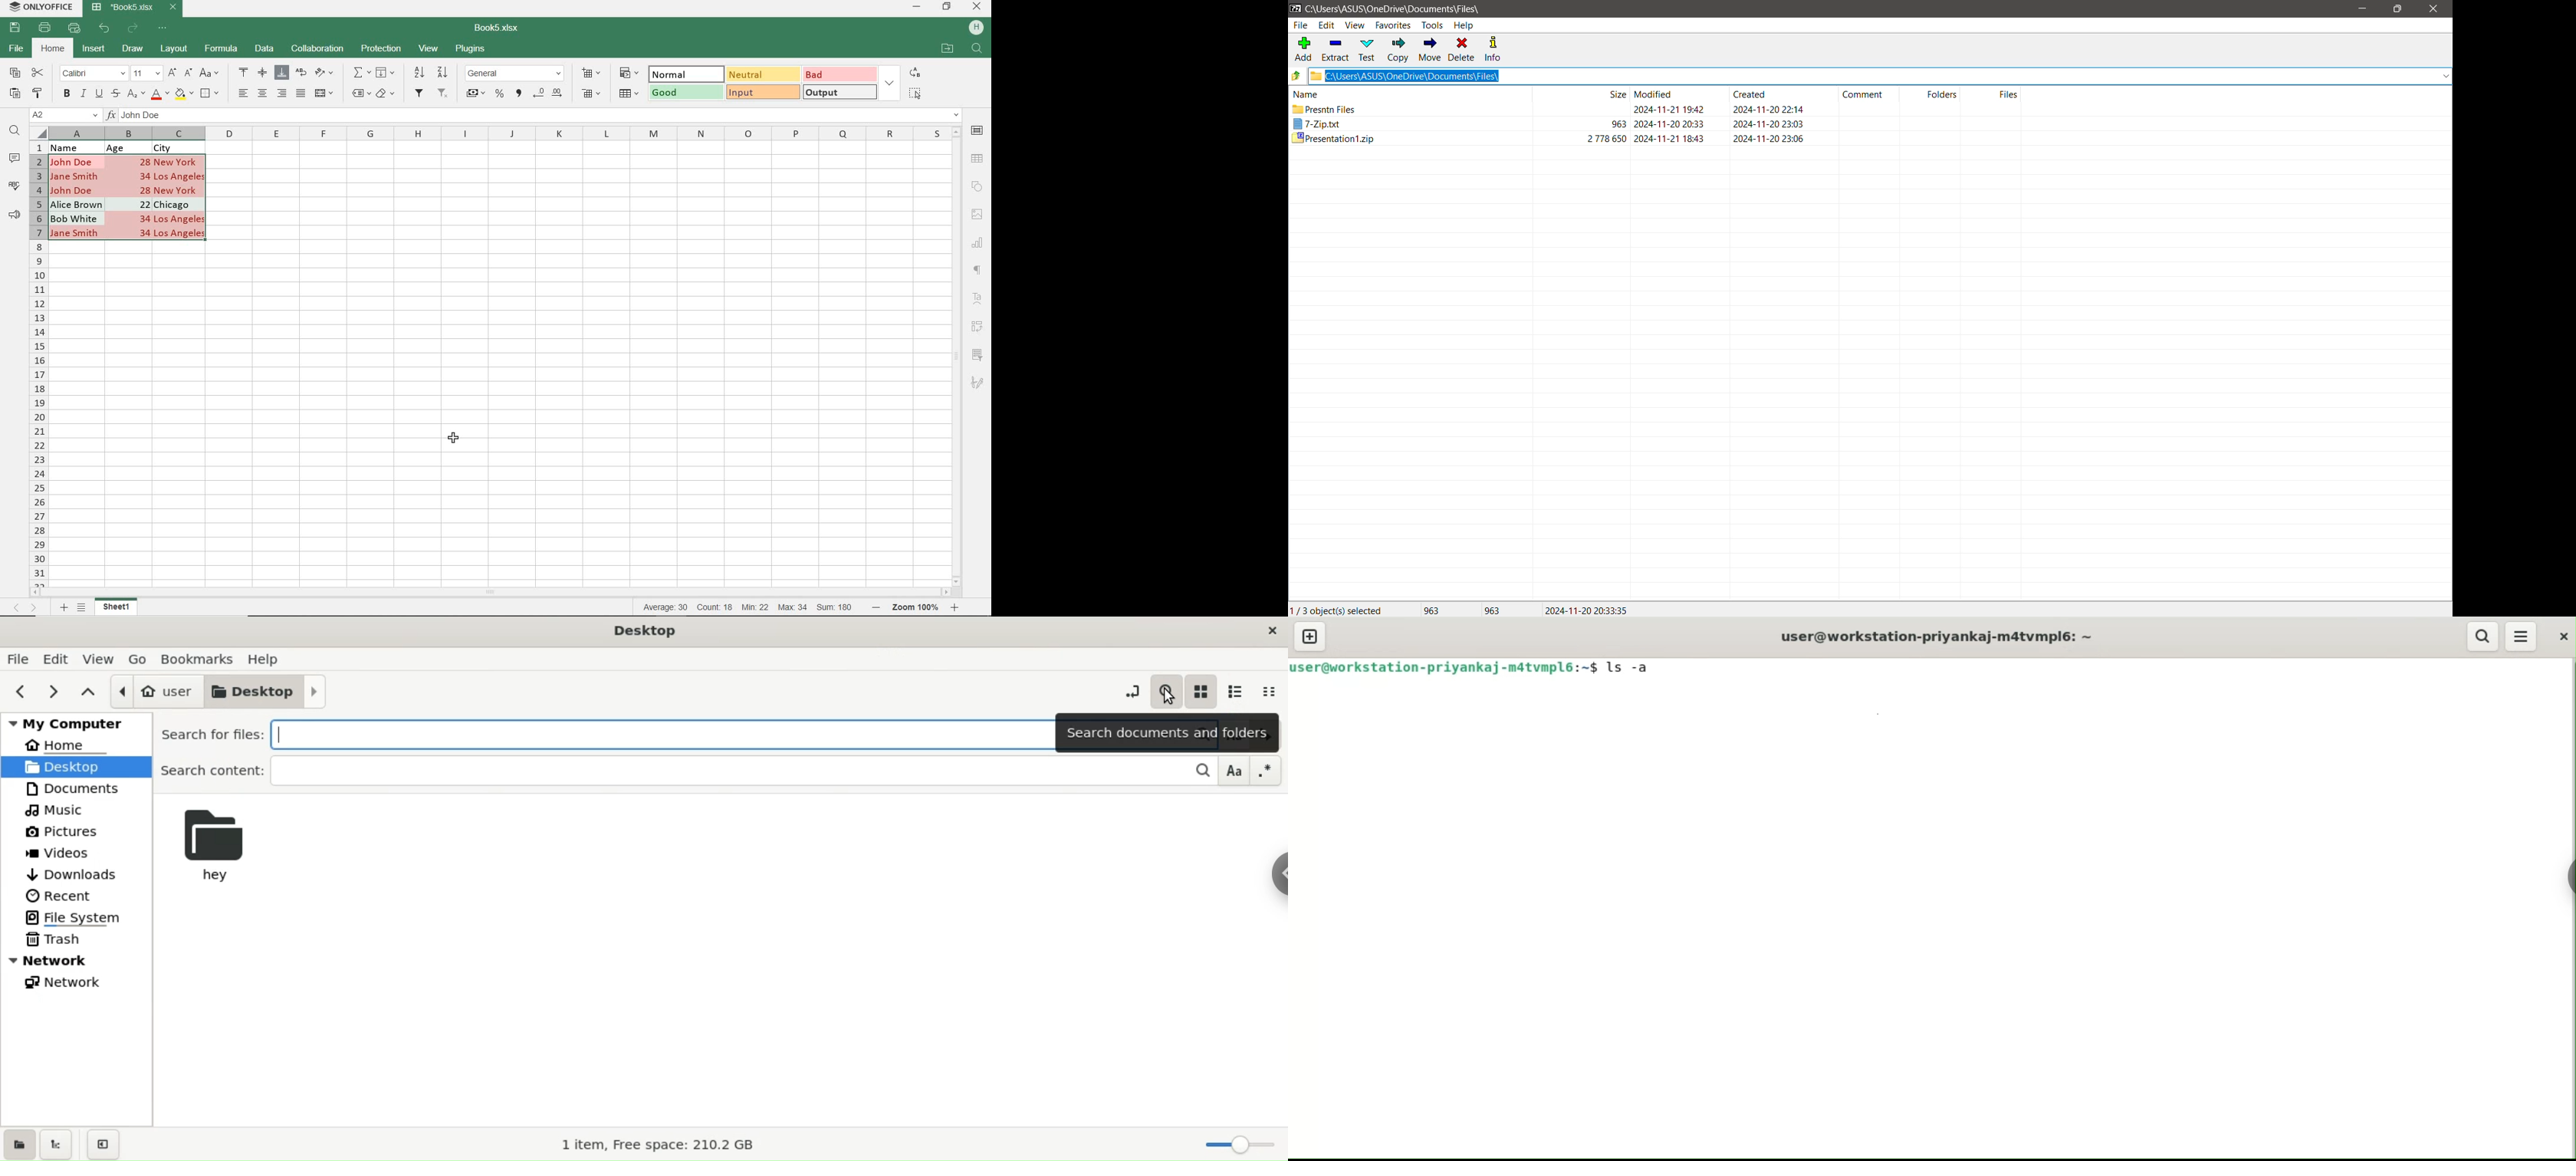 Image resolution: width=2576 pixels, height=1176 pixels. What do you see at coordinates (1296, 76) in the screenshot?
I see `Move Up one level` at bounding box center [1296, 76].